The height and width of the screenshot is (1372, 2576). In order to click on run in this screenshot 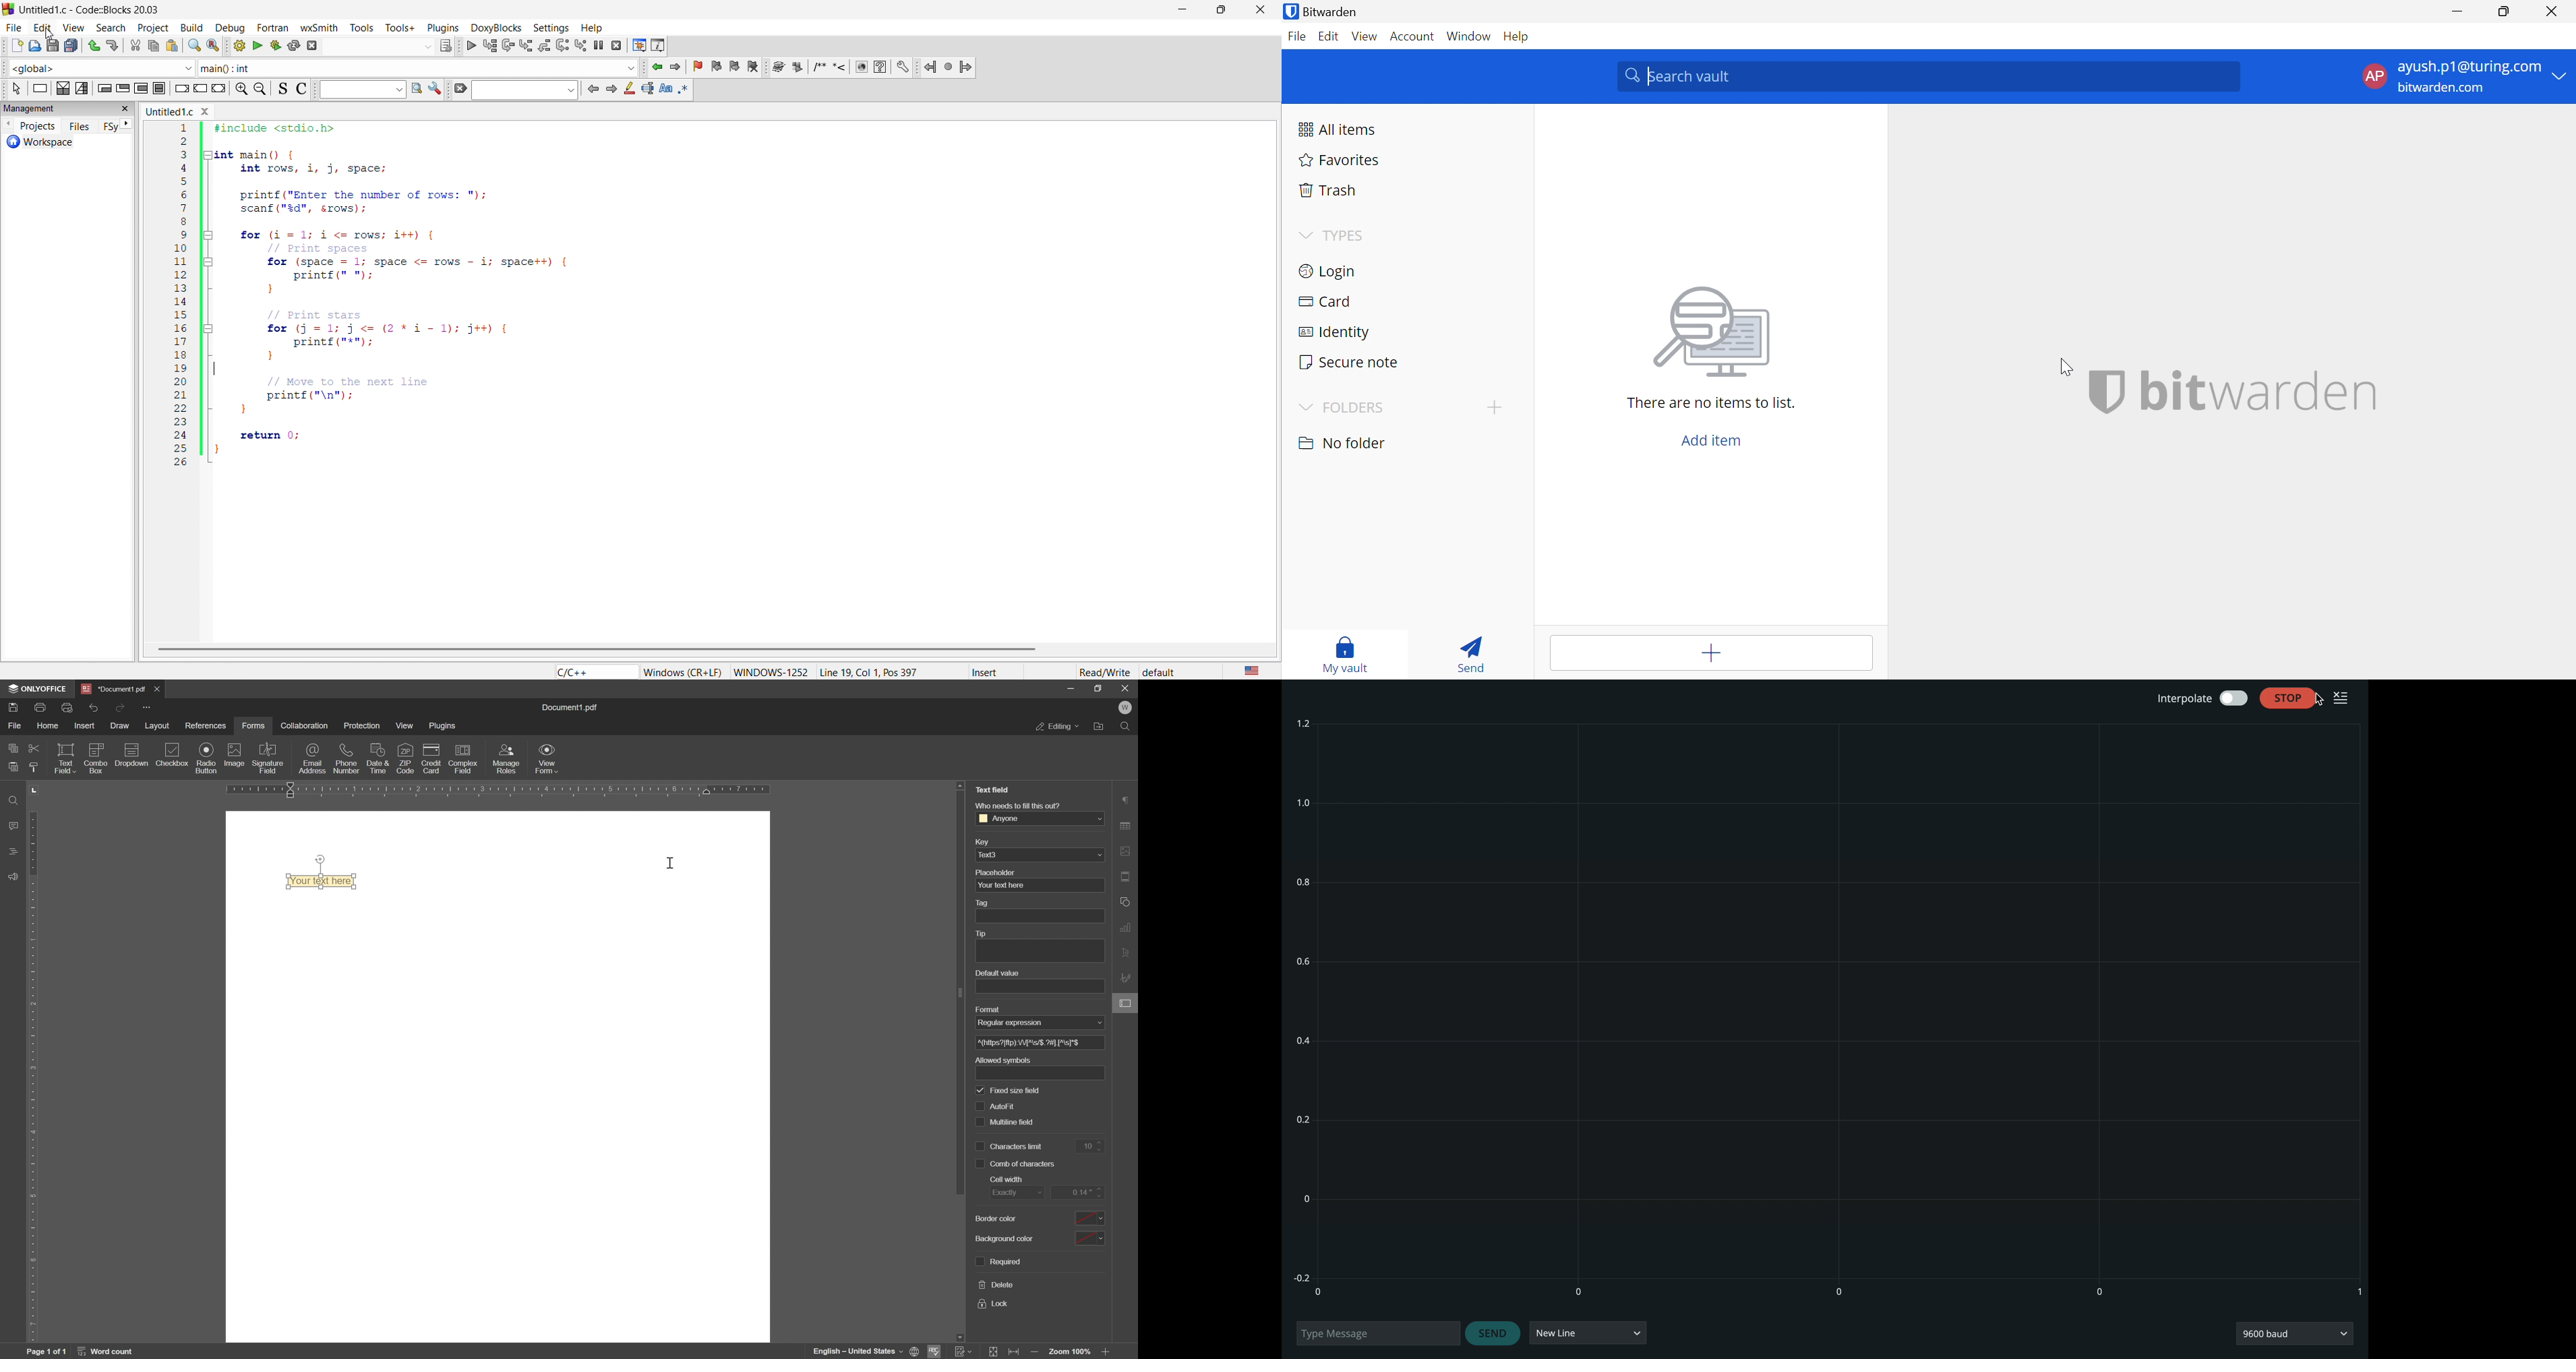, I will do `click(256, 45)`.